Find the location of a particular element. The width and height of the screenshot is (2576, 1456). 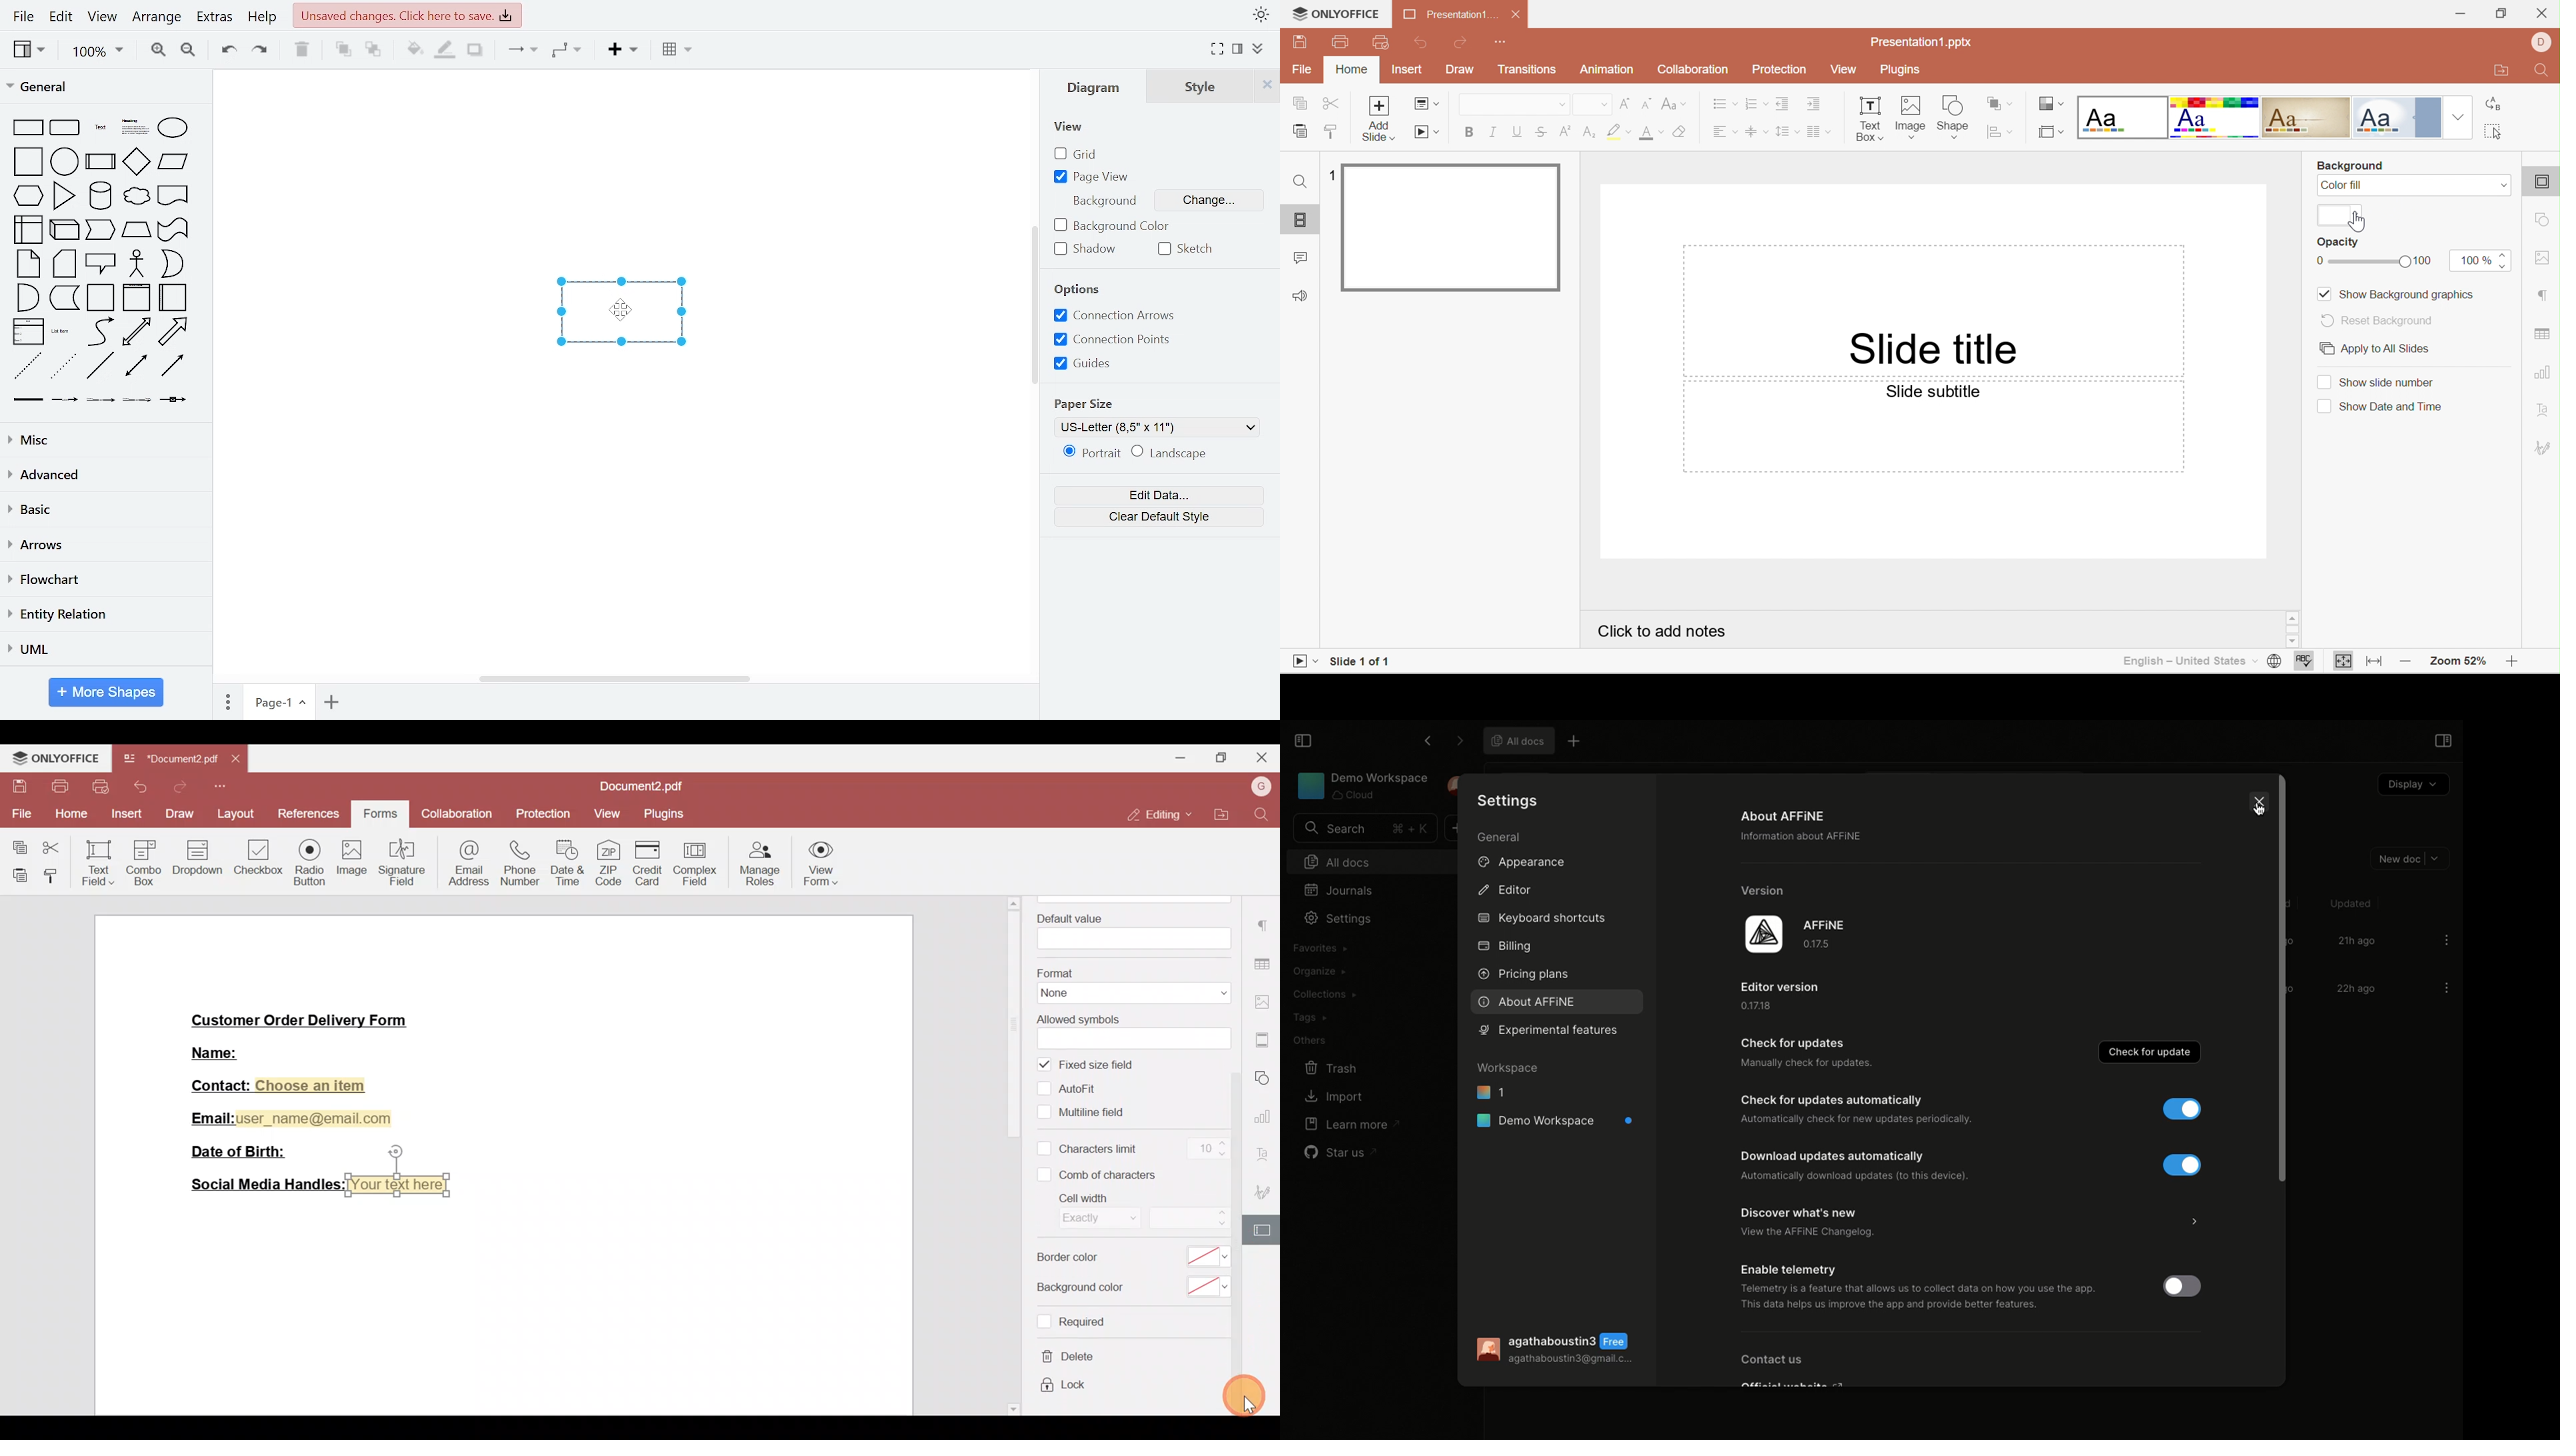

Insert is located at coordinates (1406, 70).